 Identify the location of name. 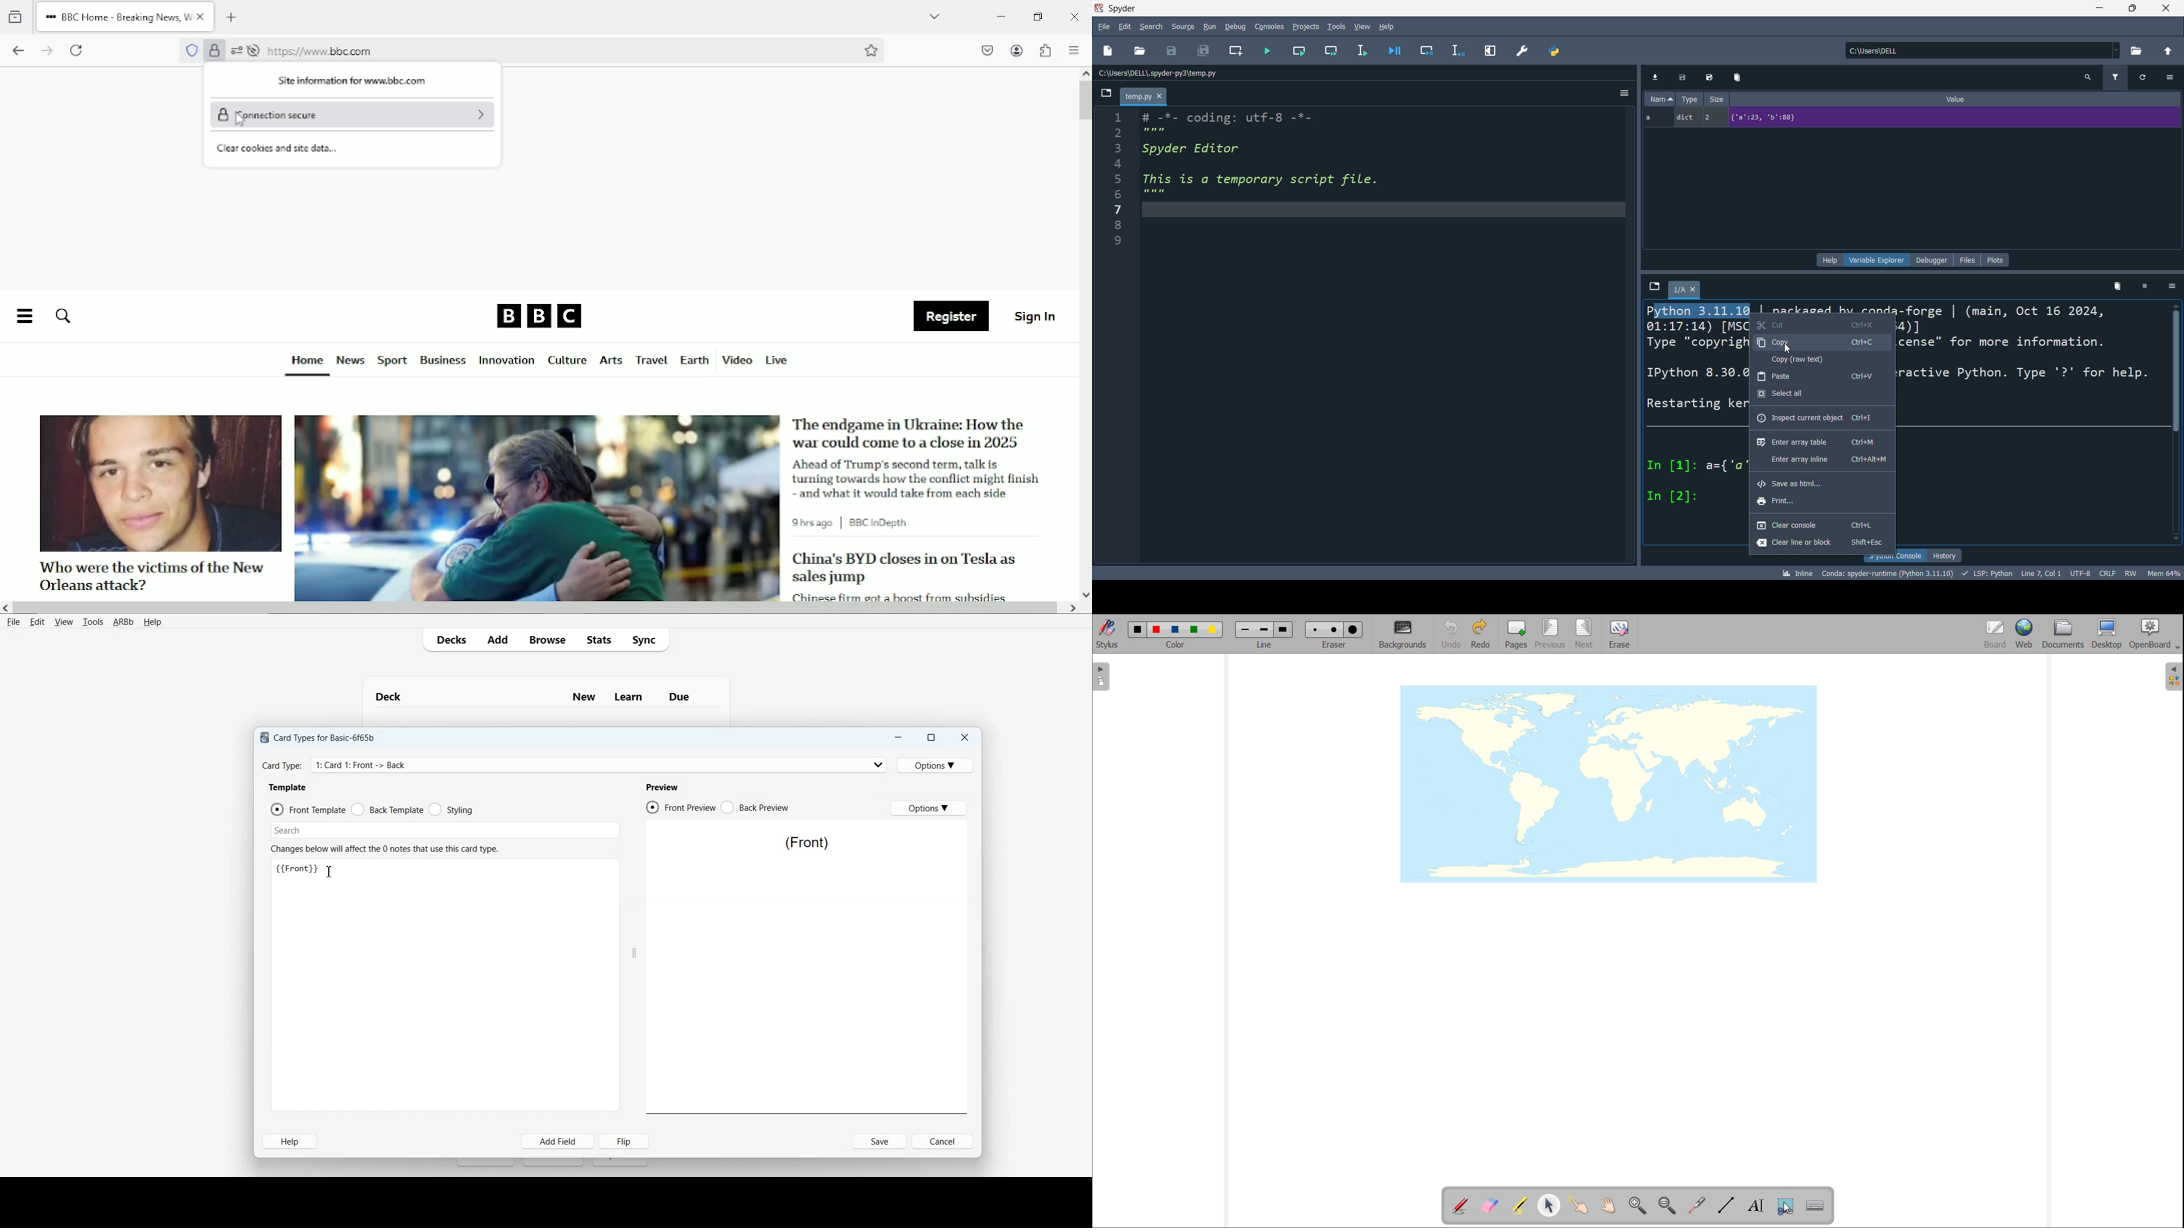
(1661, 98).